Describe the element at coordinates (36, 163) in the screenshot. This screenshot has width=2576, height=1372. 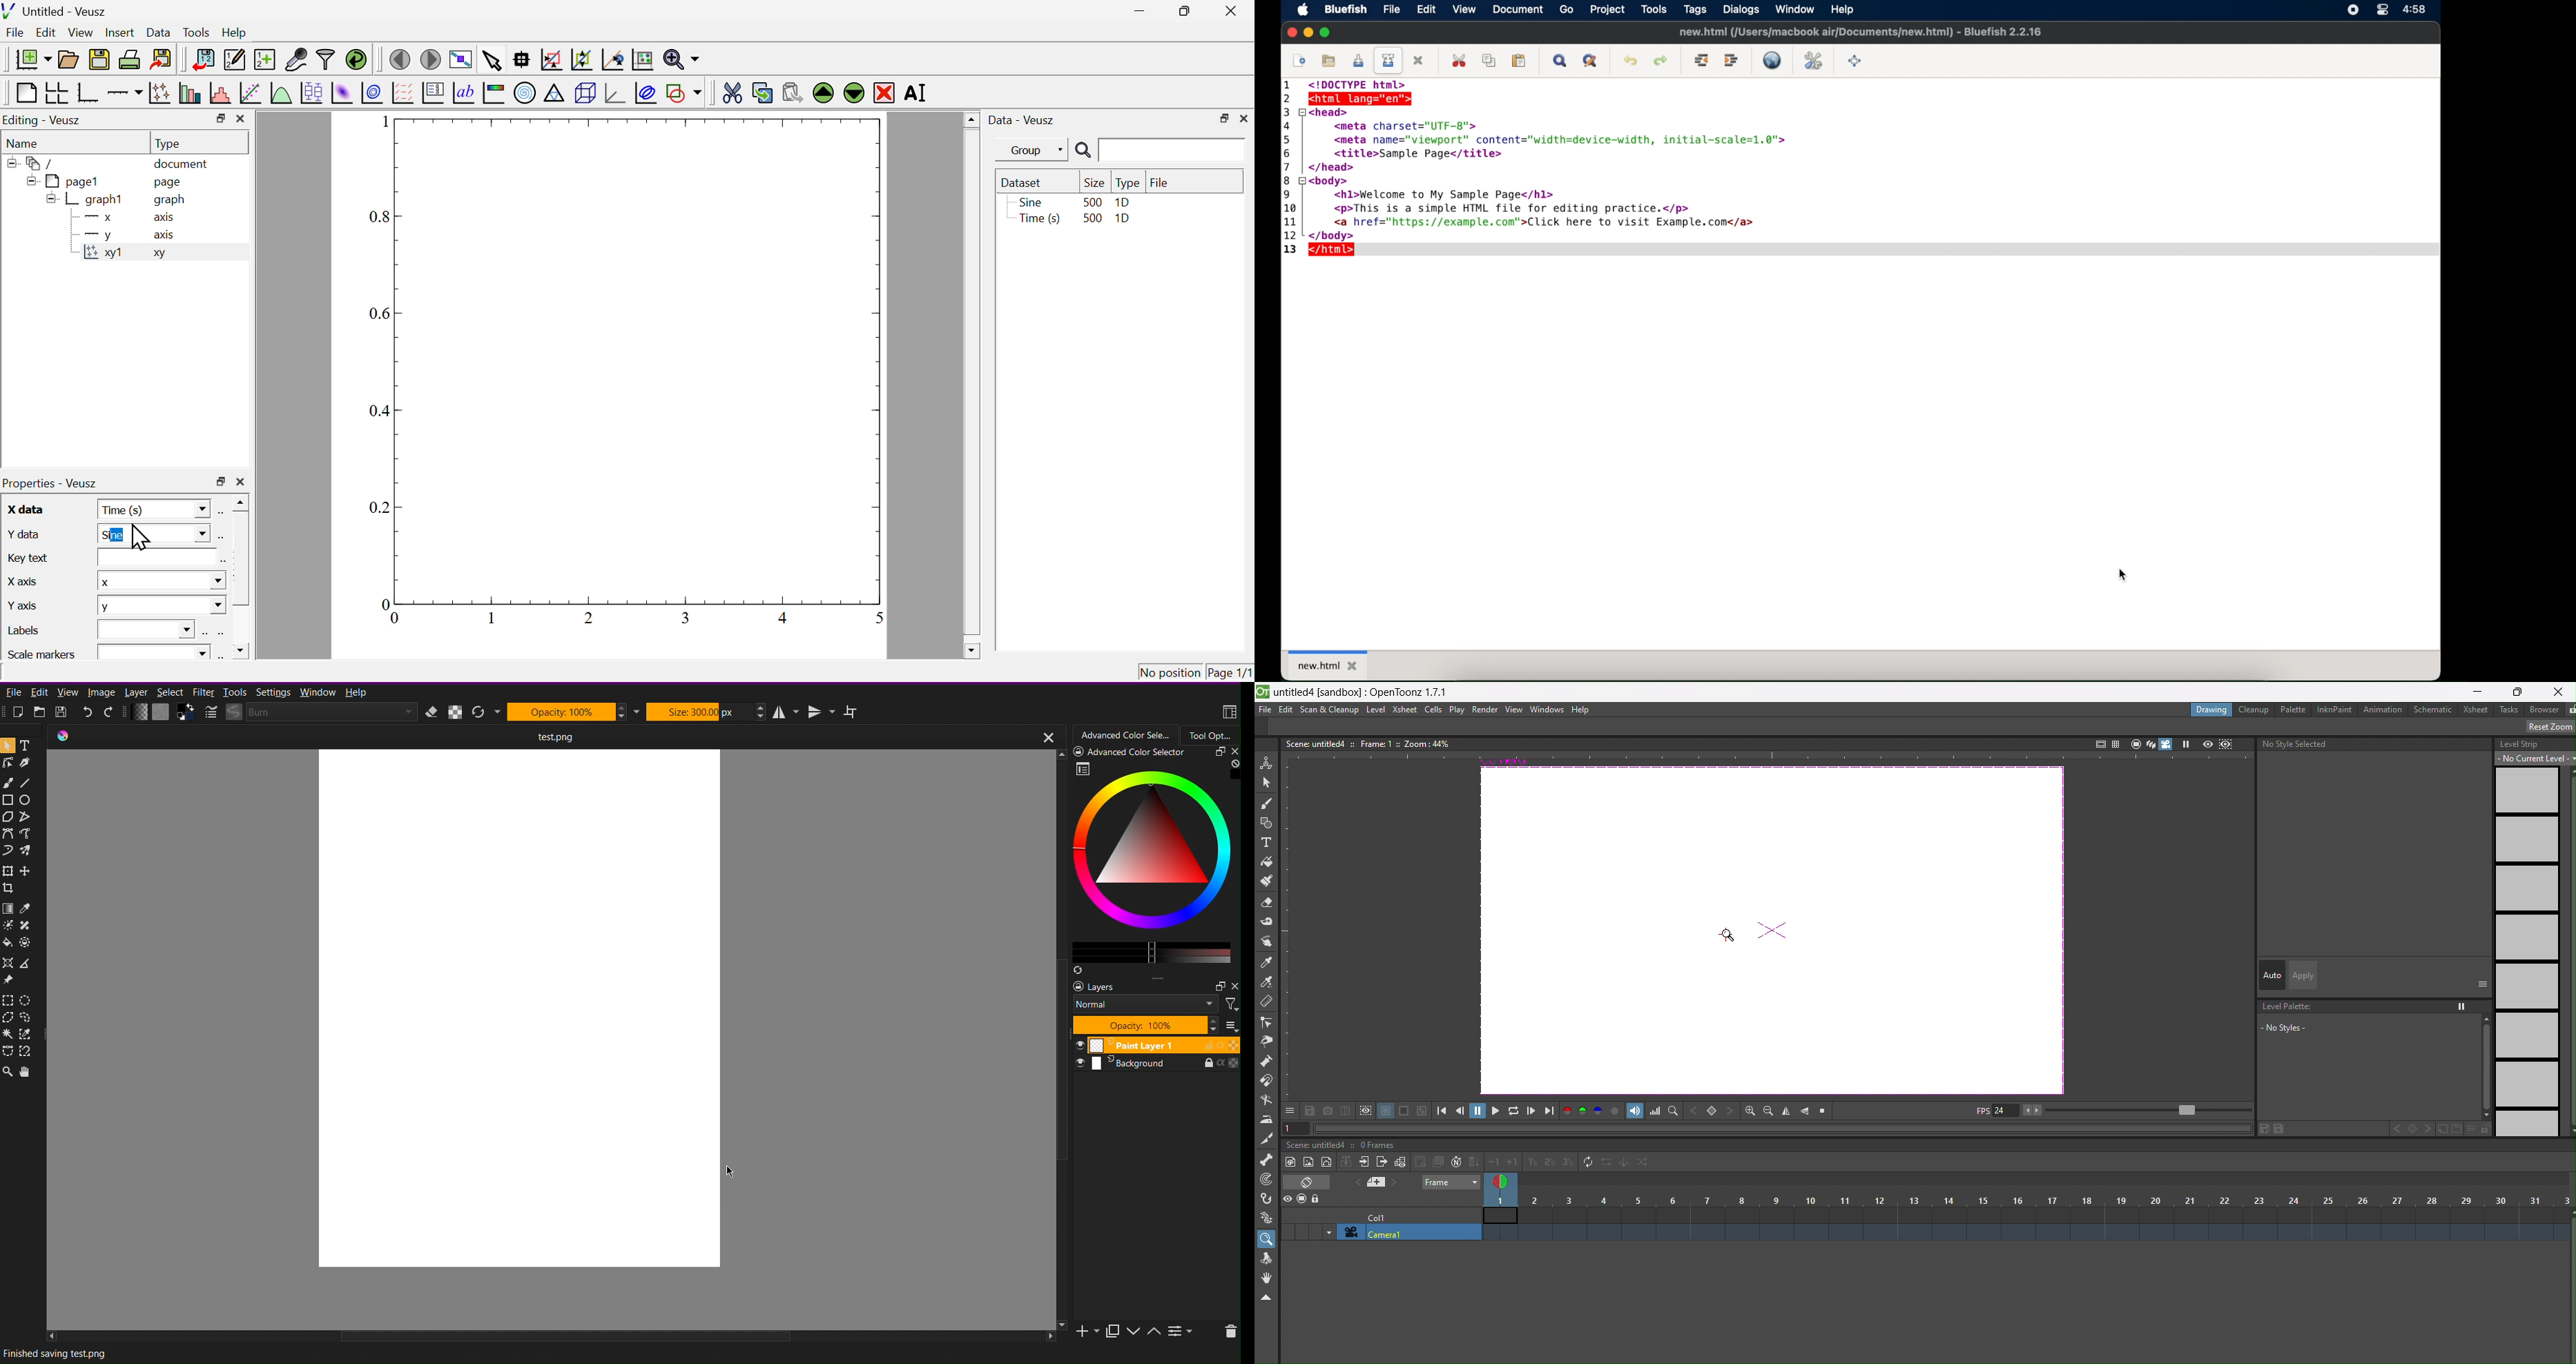
I see `folder` at that location.